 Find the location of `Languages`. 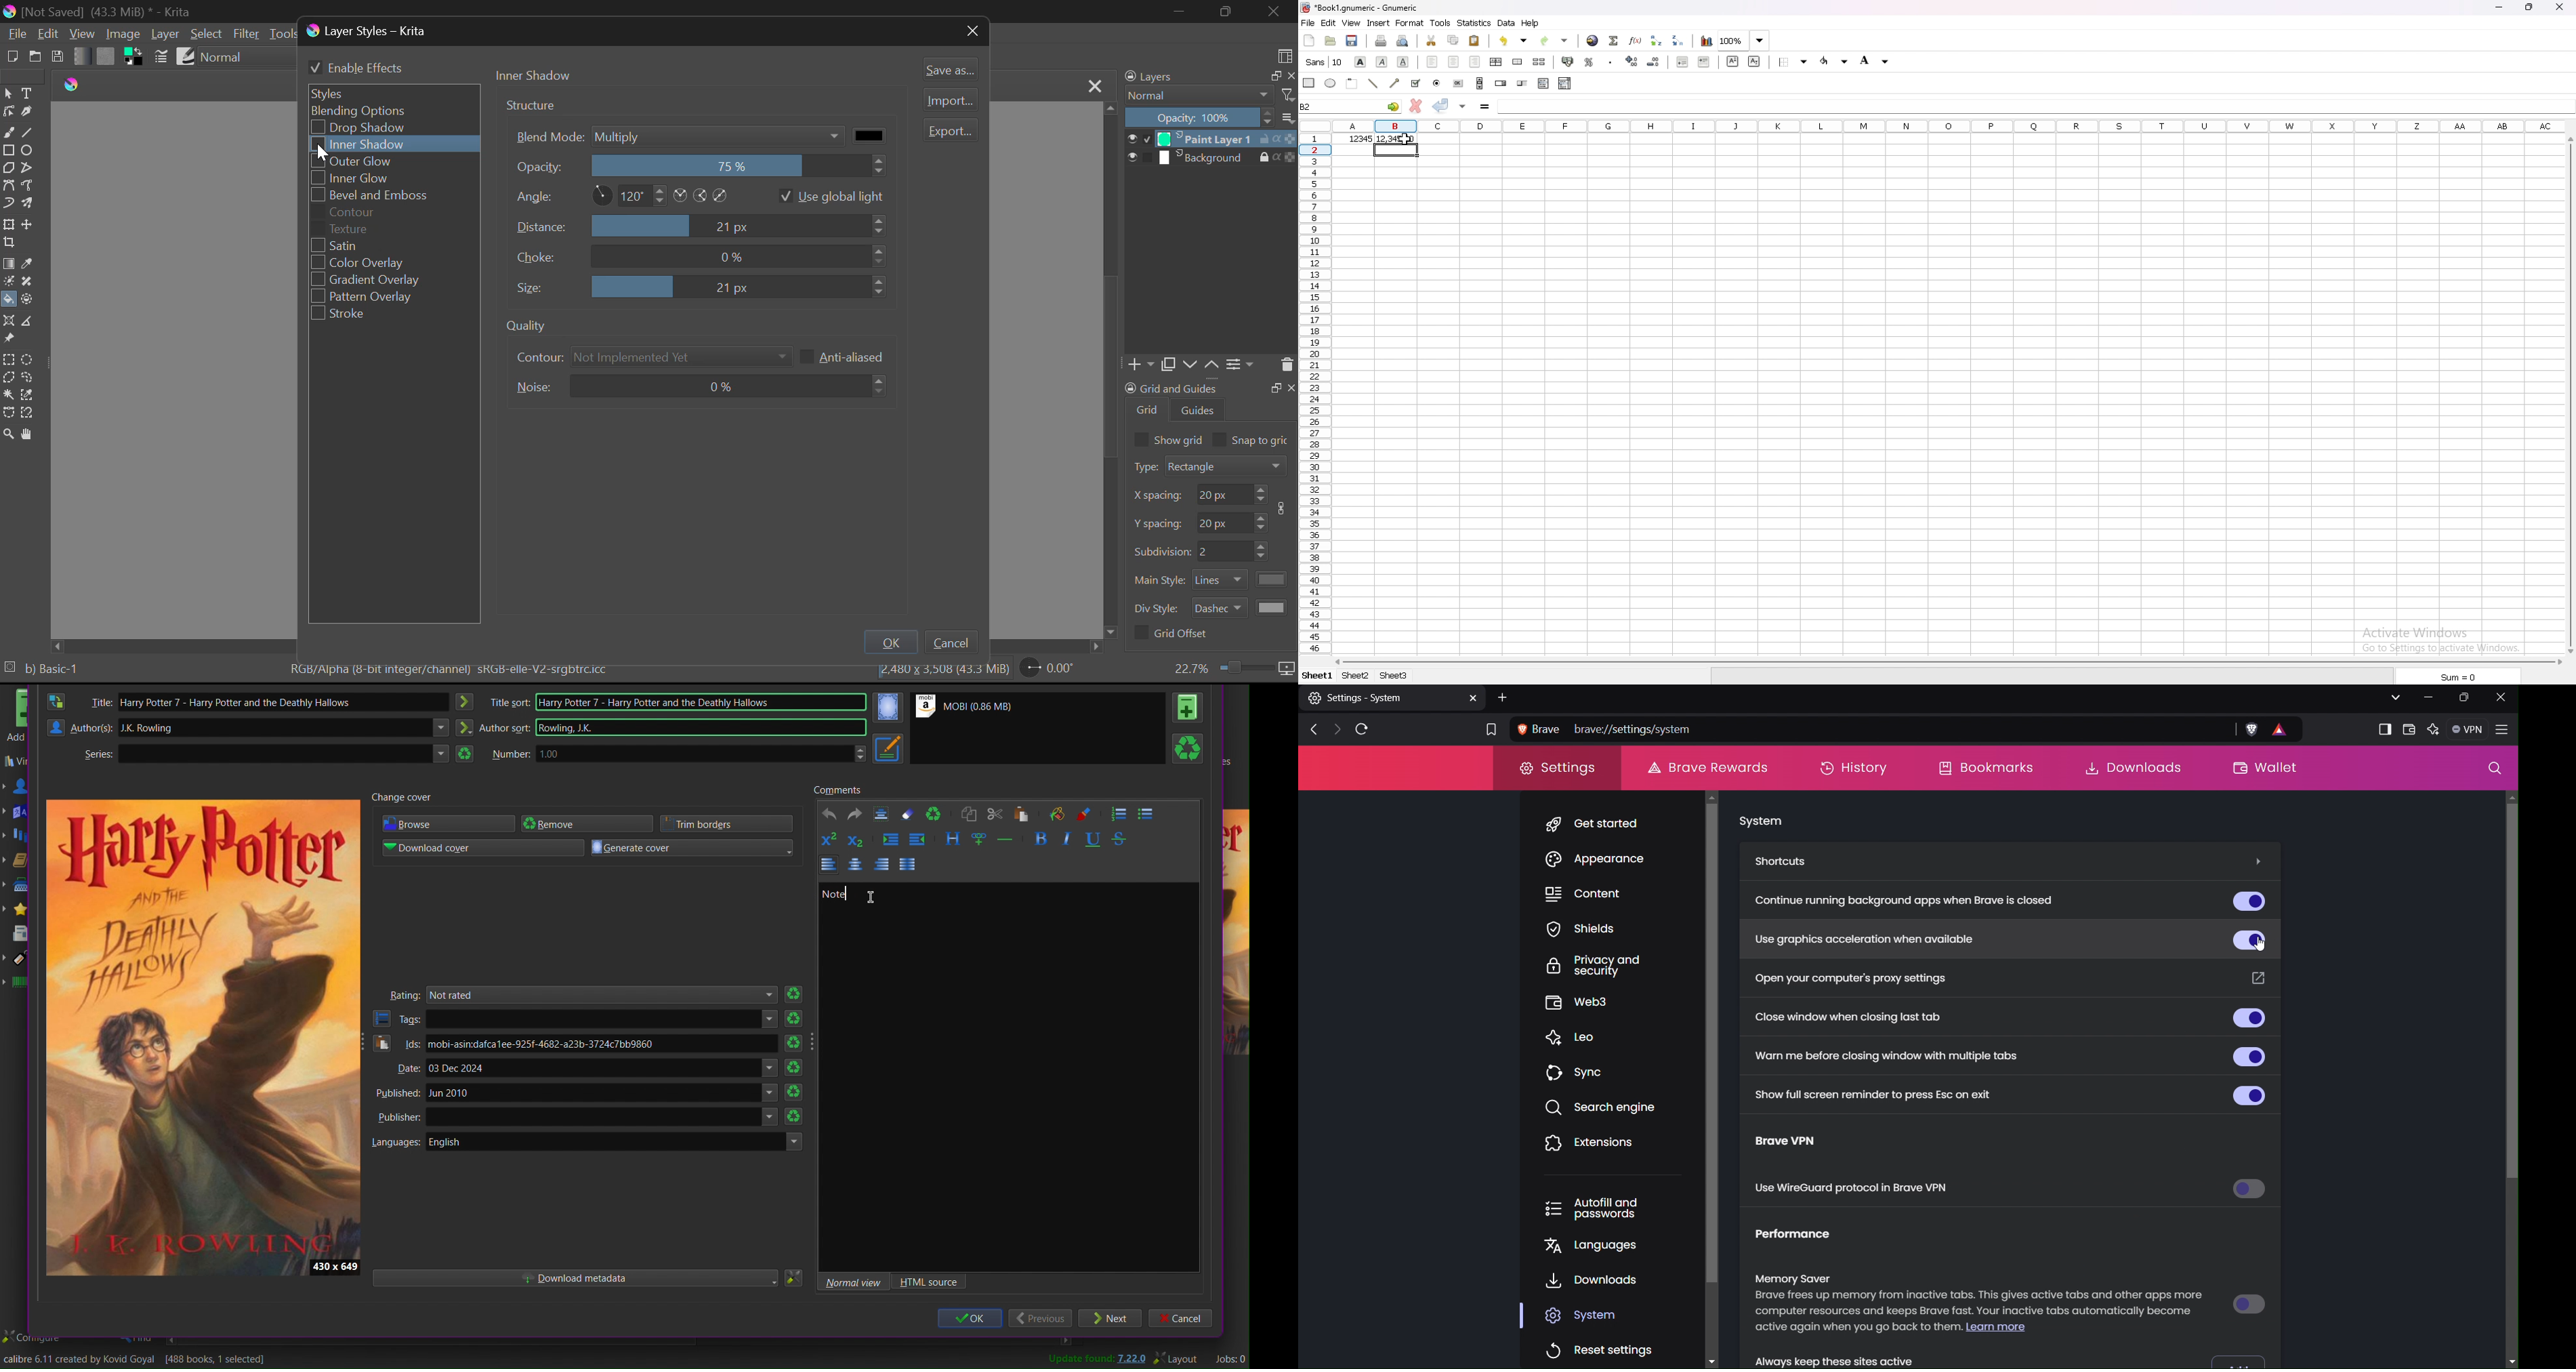

Languages is located at coordinates (396, 1143).